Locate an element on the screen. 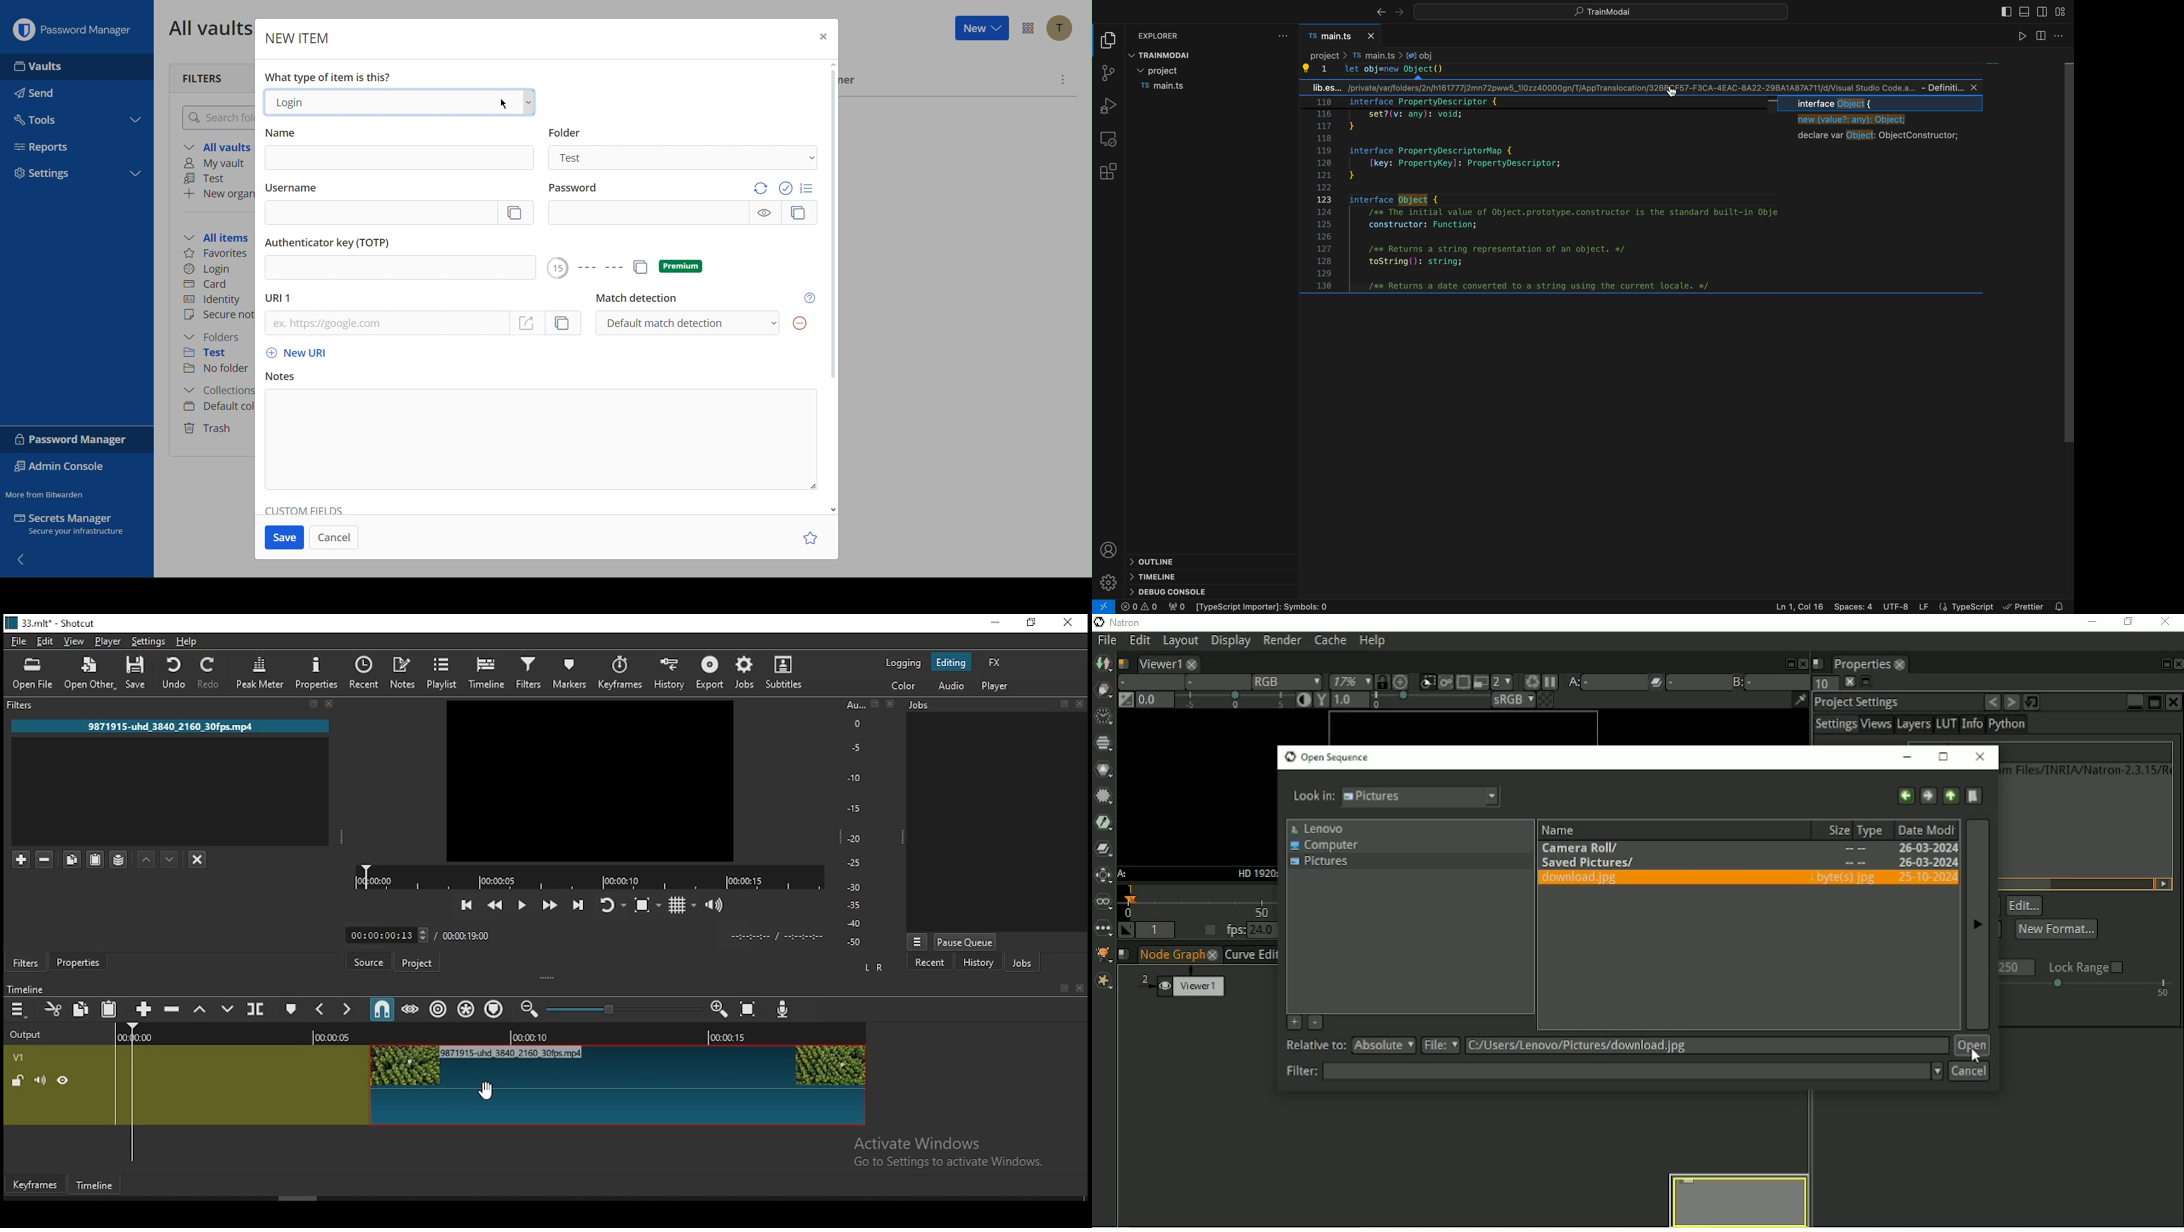 This screenshot has width=2184, height=1232. subtitle is located at coordinates (787, 672).